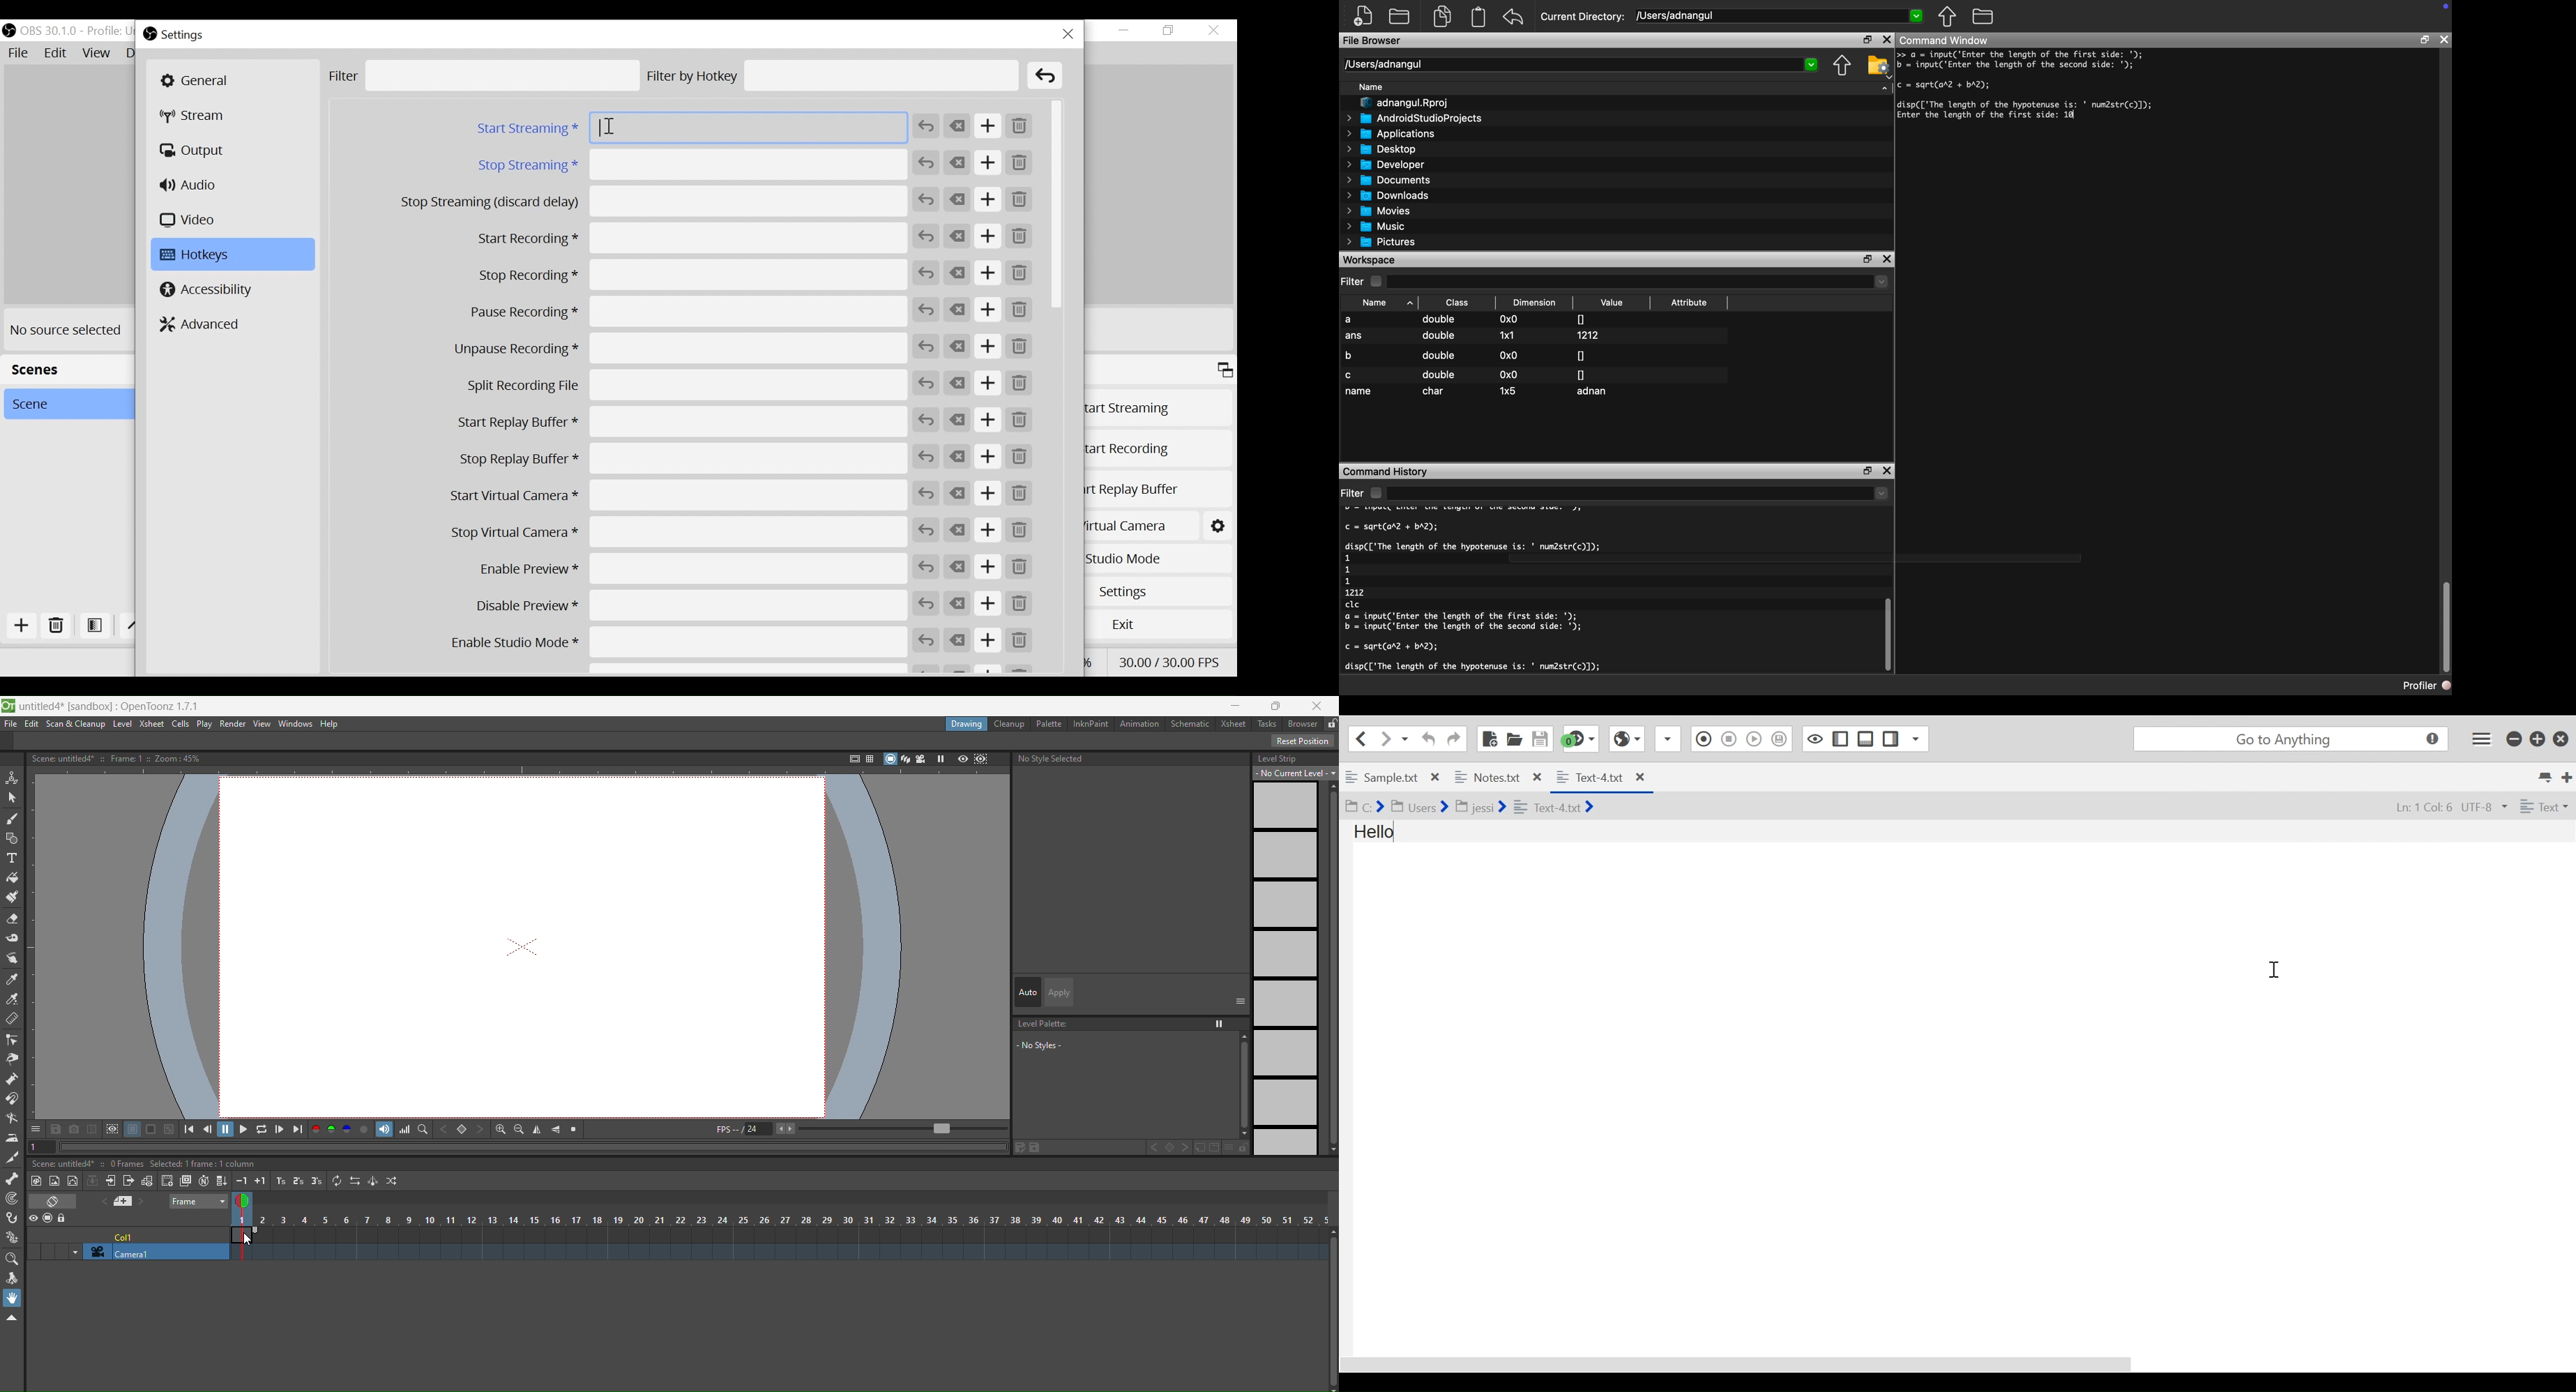 The height and width of the screenshot is (1400, 2576). I want to click on Remove, so click(1020, 641).